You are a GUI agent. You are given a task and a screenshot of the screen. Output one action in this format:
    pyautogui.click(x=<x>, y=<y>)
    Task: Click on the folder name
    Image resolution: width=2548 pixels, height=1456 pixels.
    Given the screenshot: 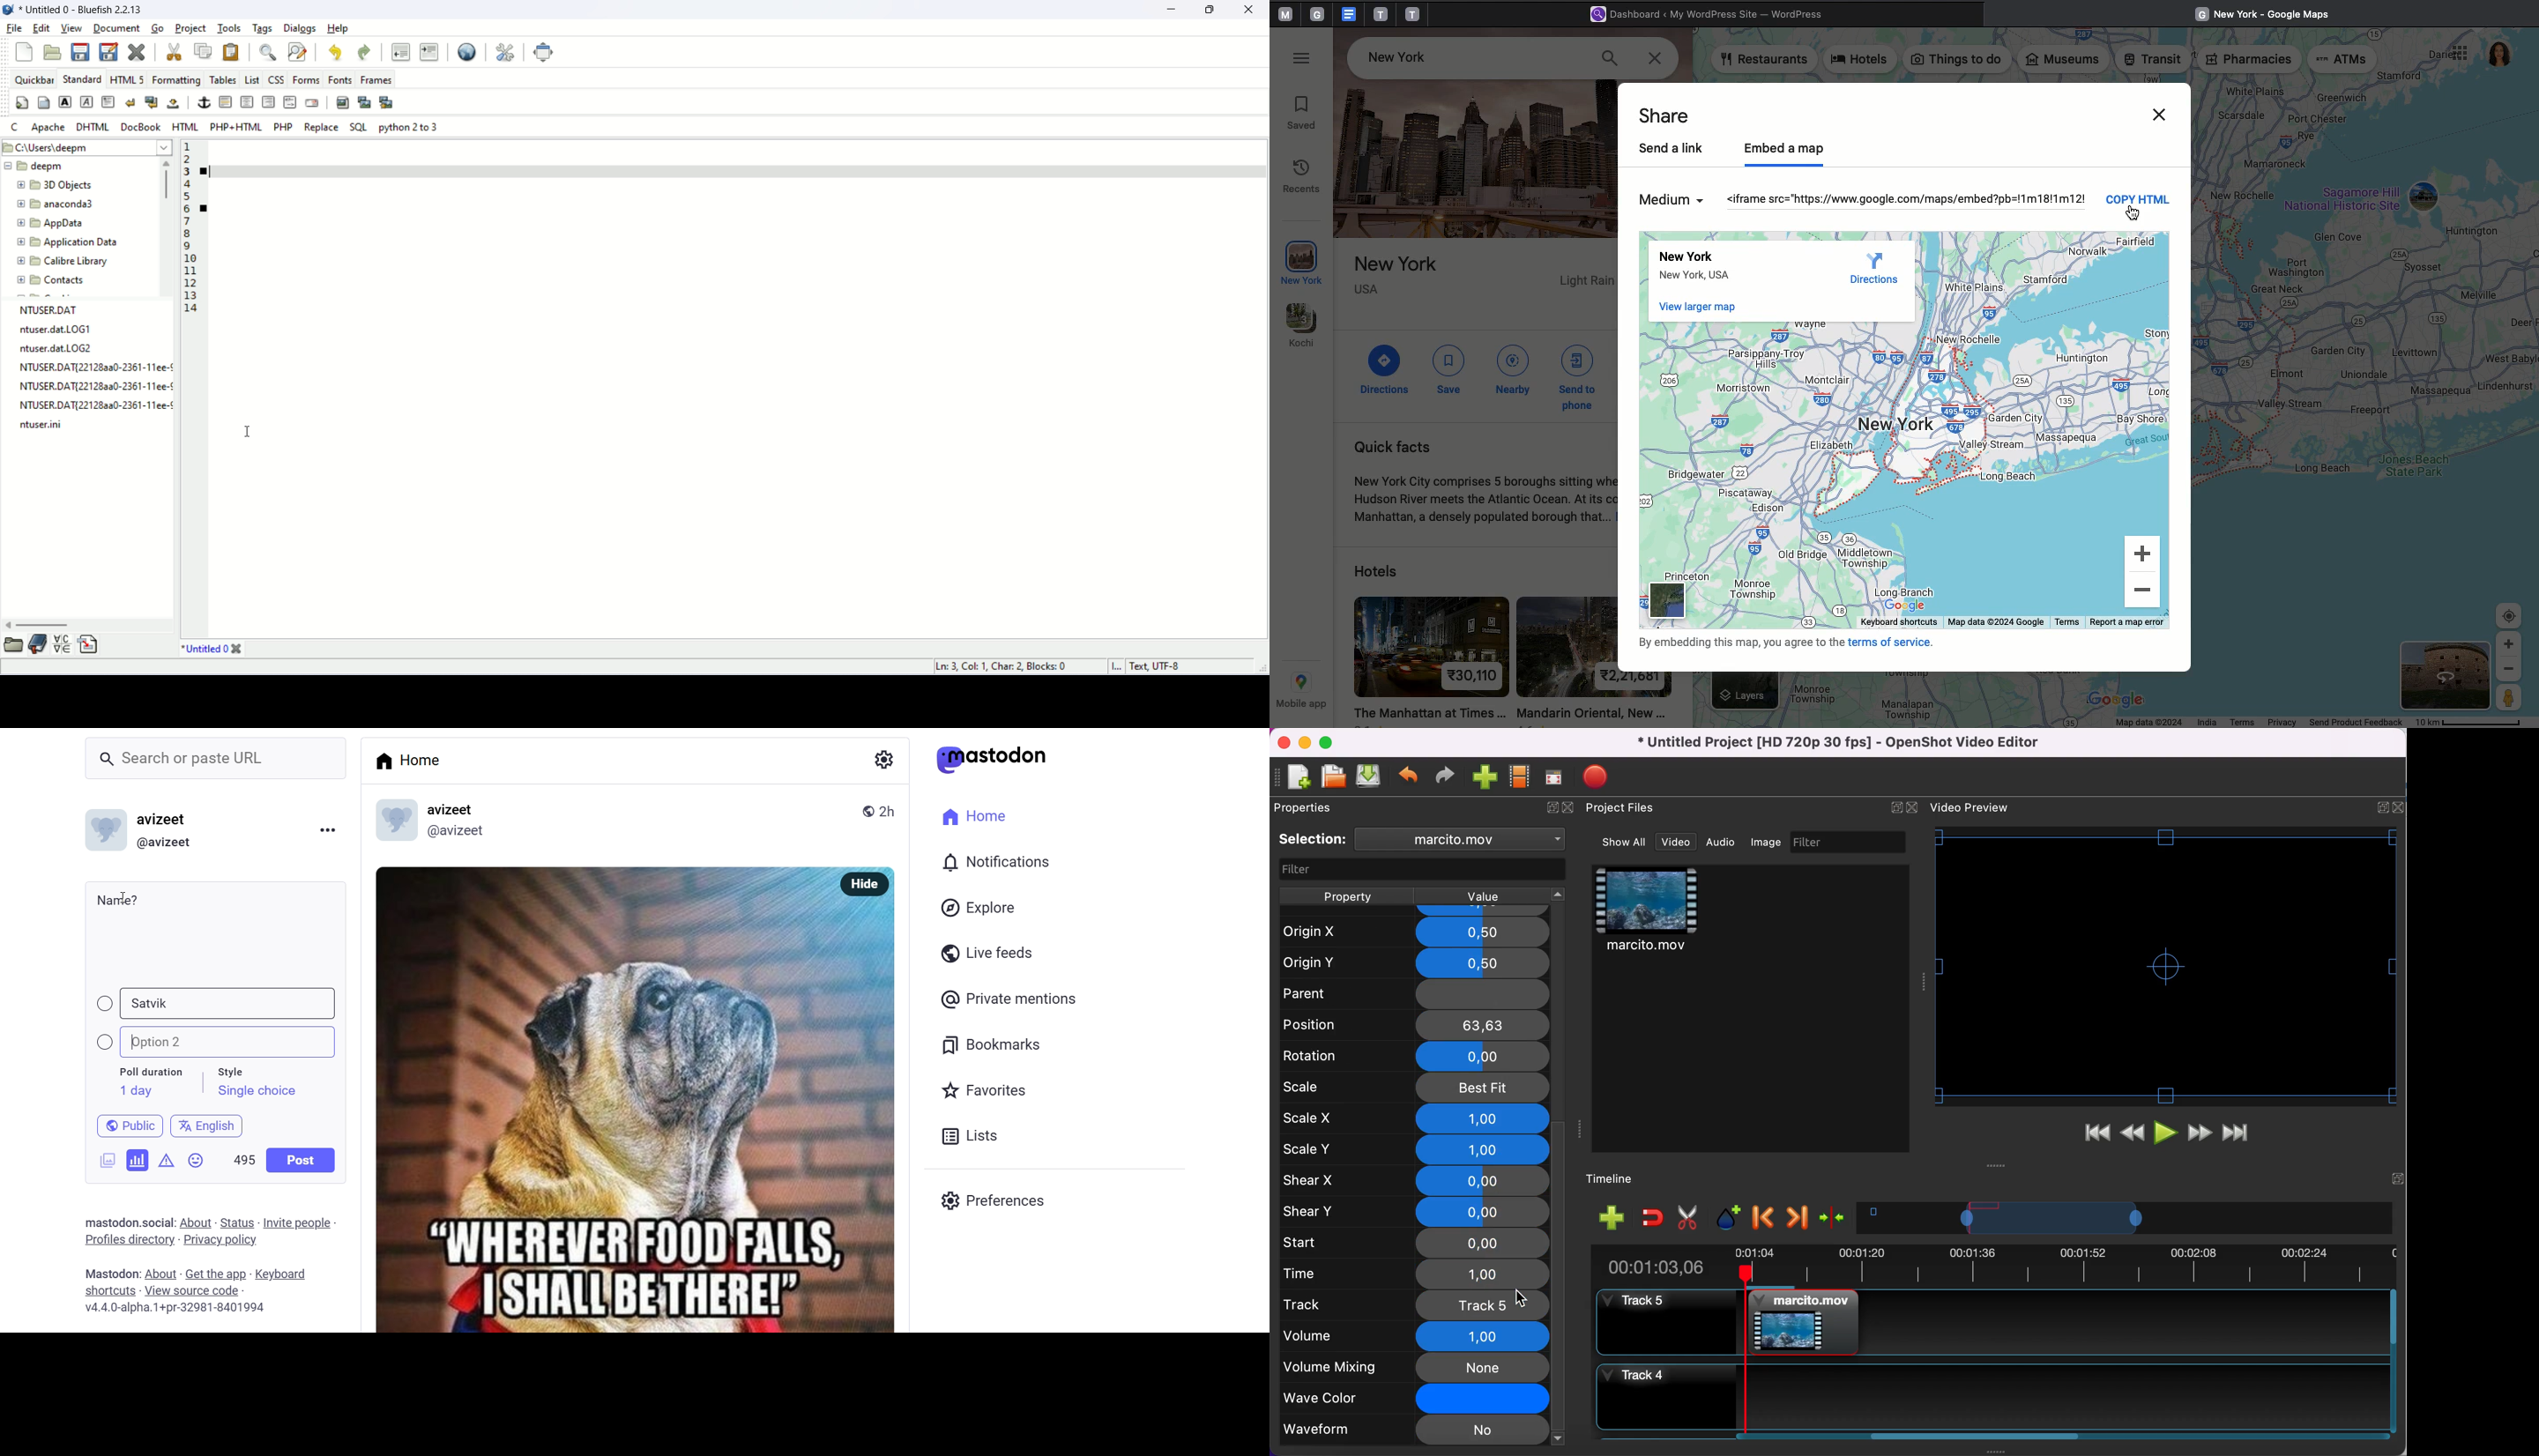 What is the action you would take?
    pyautogui.click(x=75, y=243)
    